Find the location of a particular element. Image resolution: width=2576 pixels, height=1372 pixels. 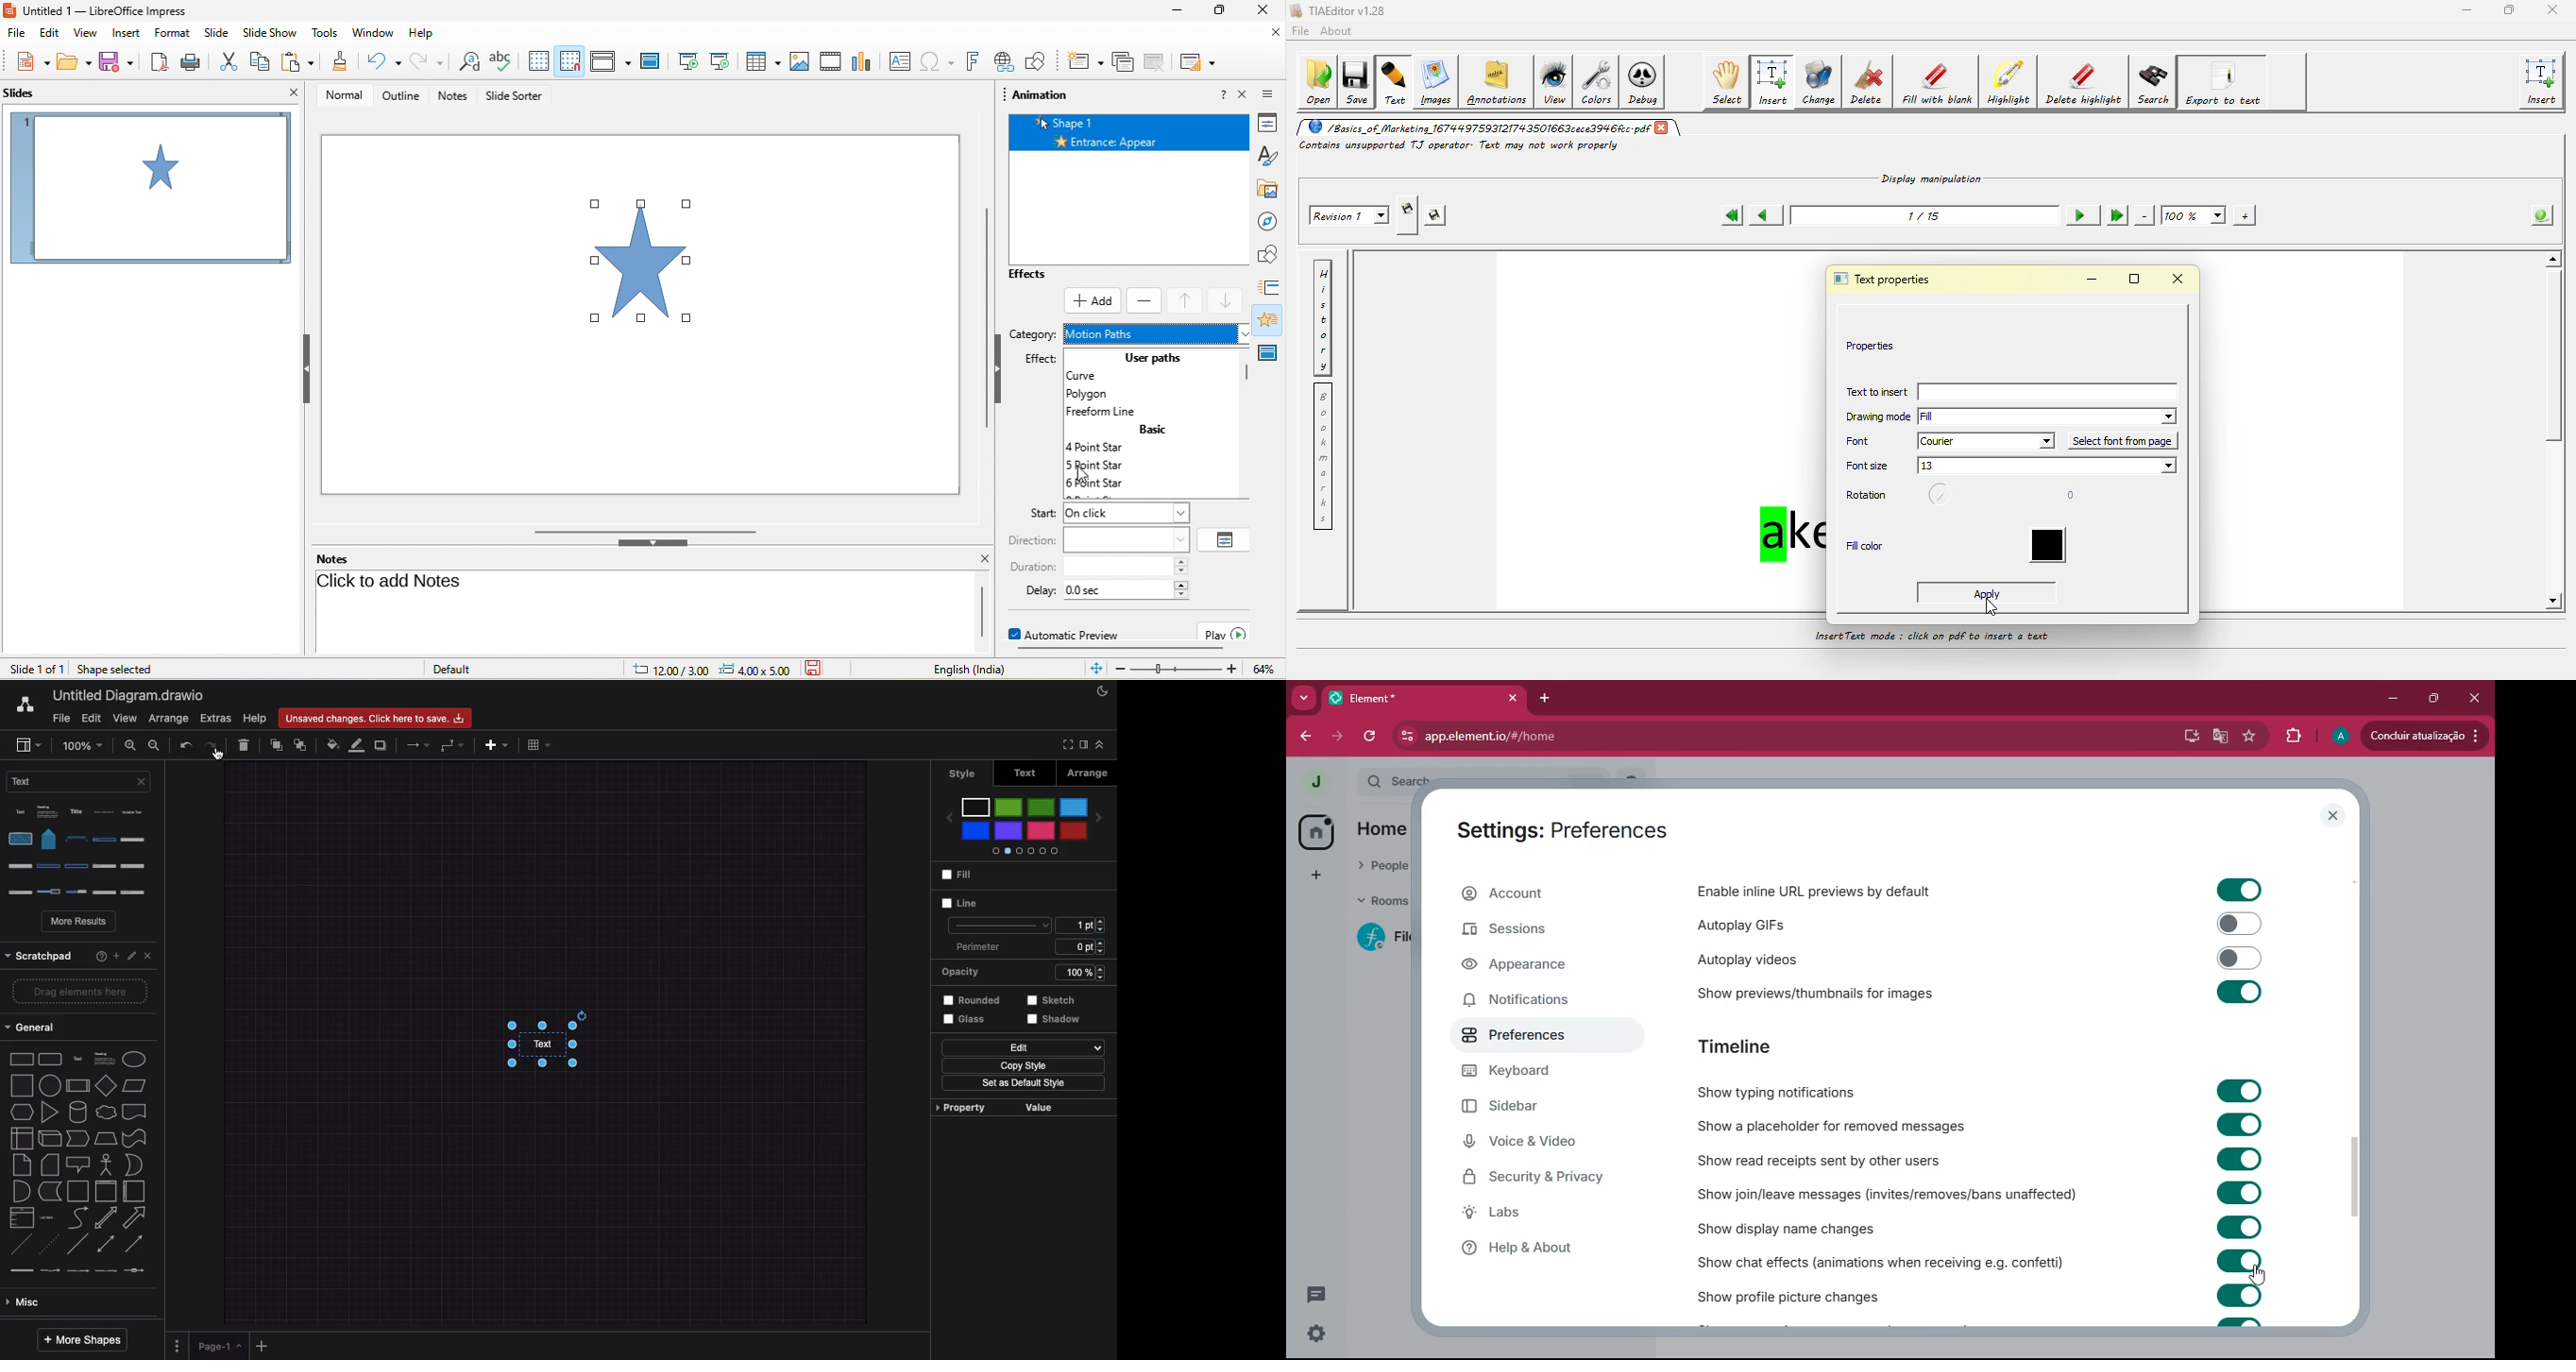

Value is located at coordinates (1036, 1108).